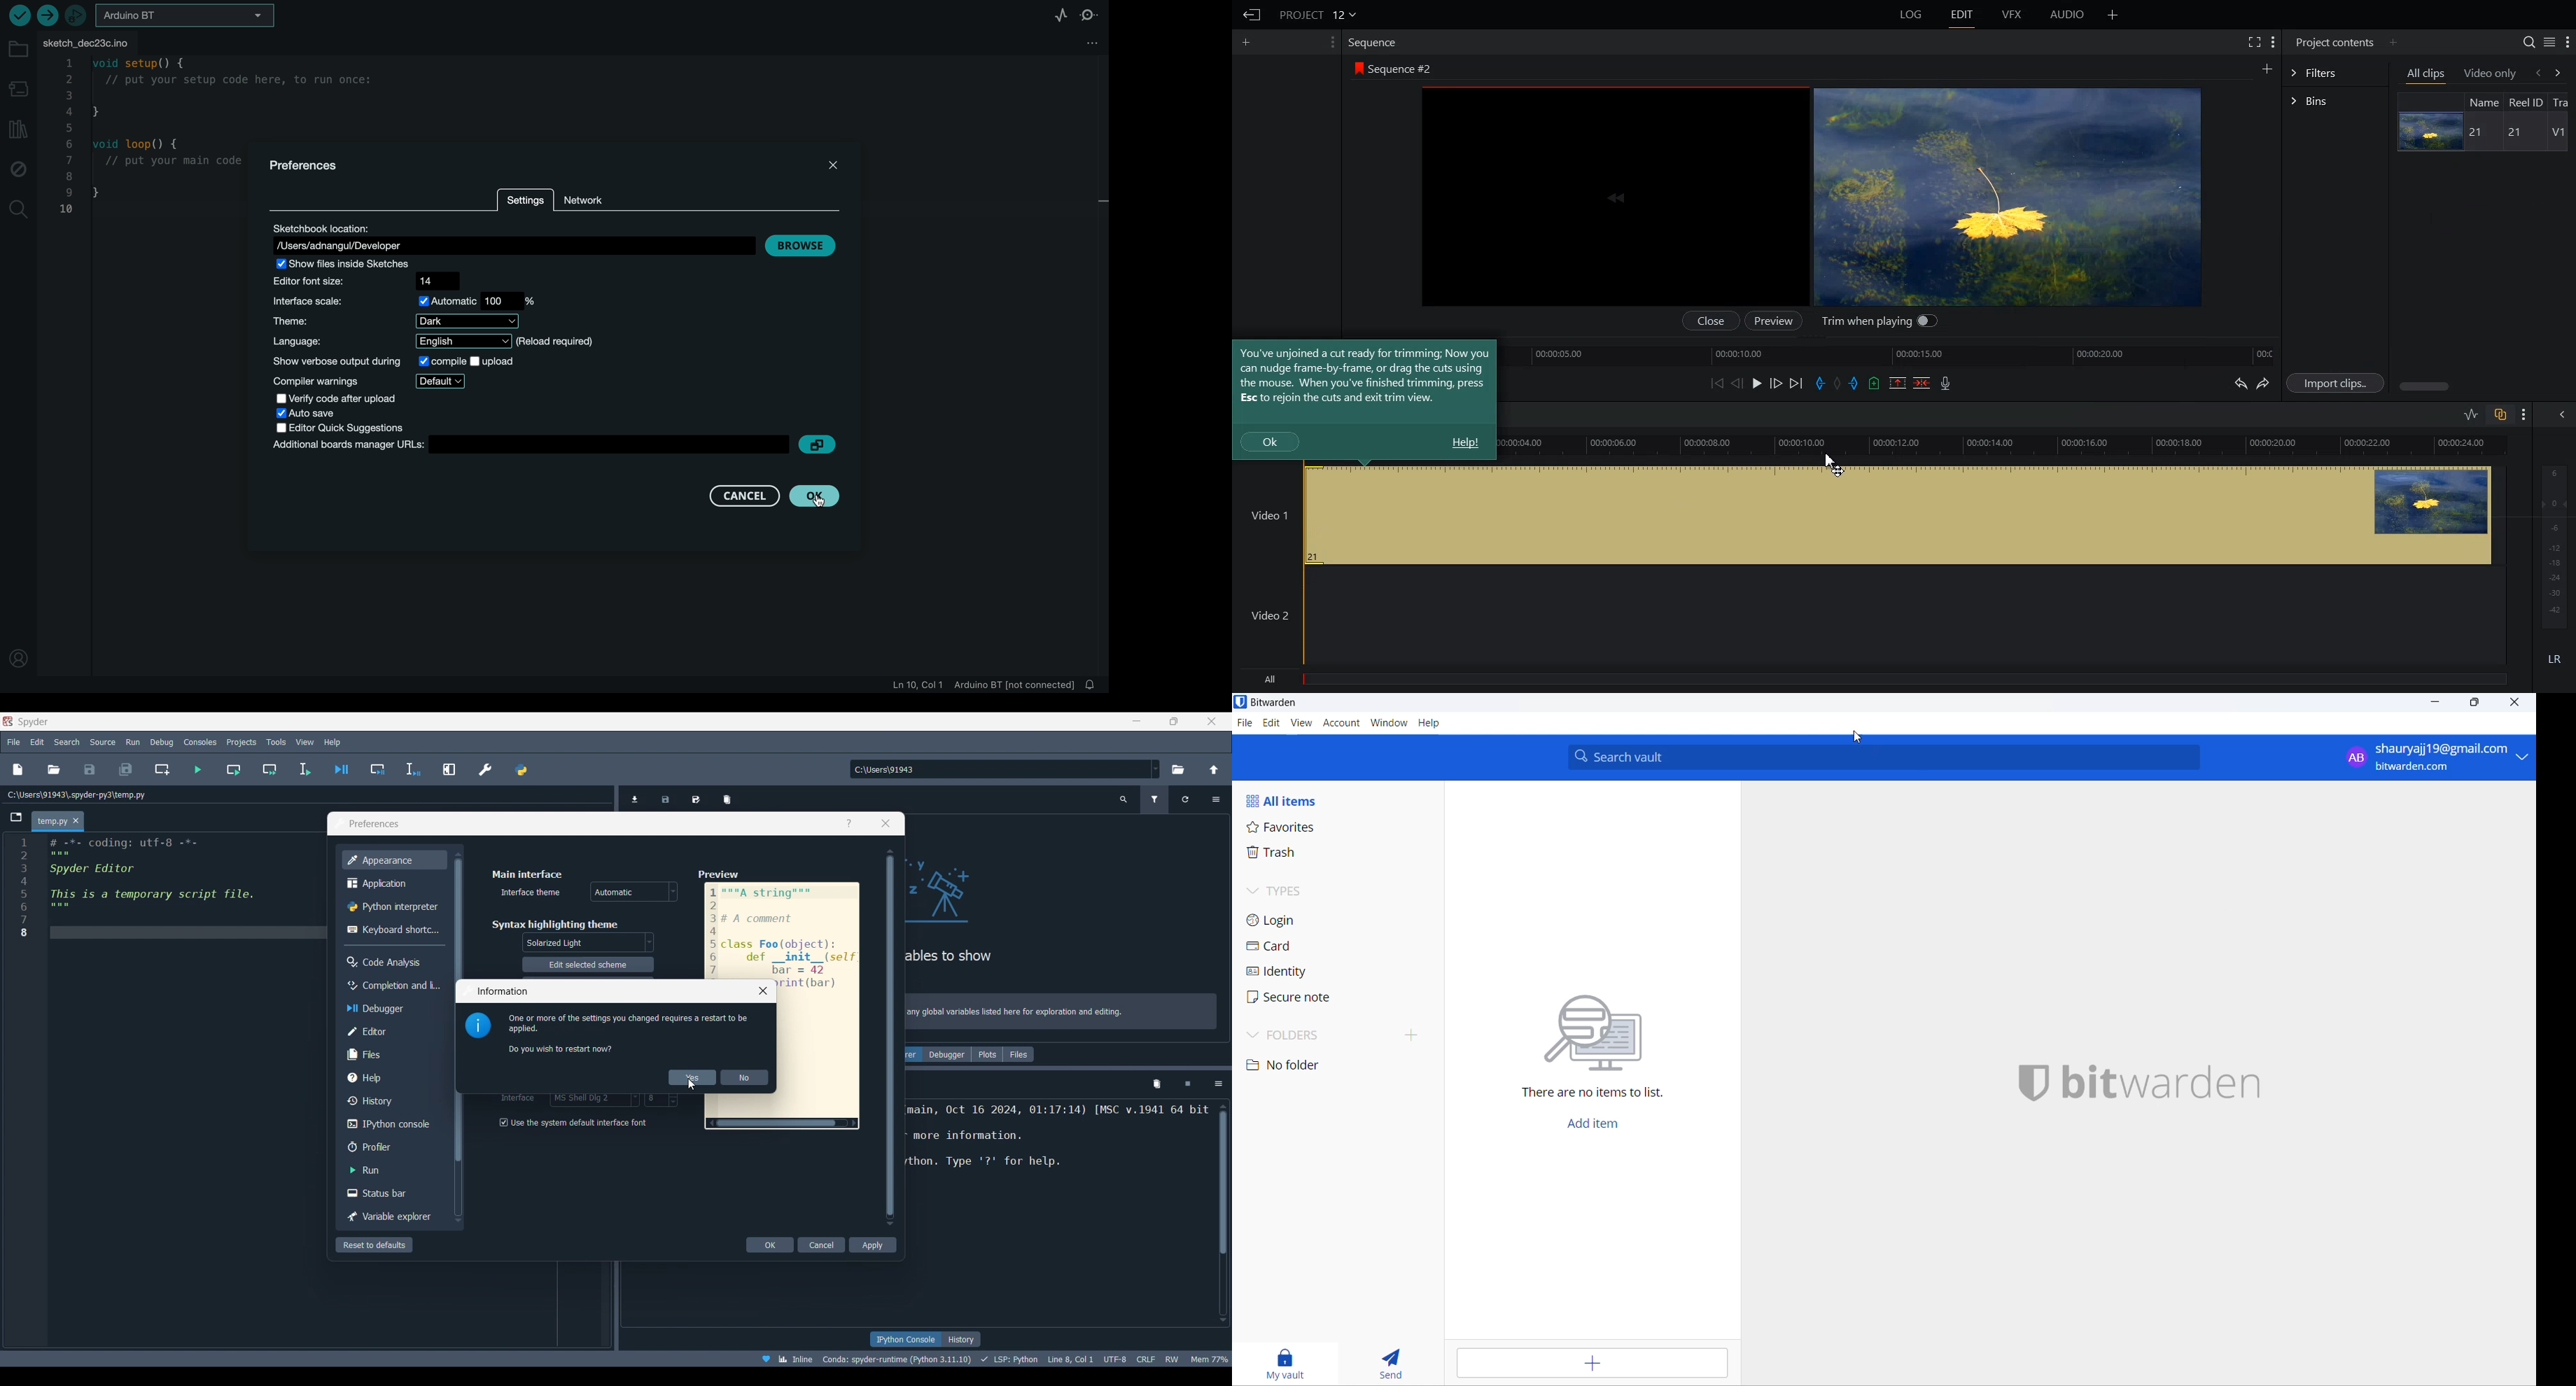 This screenshot has width=2576, height=1400. What do you see at coordinates (2478, 133) in the screenshot?
I see `21` at bounding box center [2478, 133].